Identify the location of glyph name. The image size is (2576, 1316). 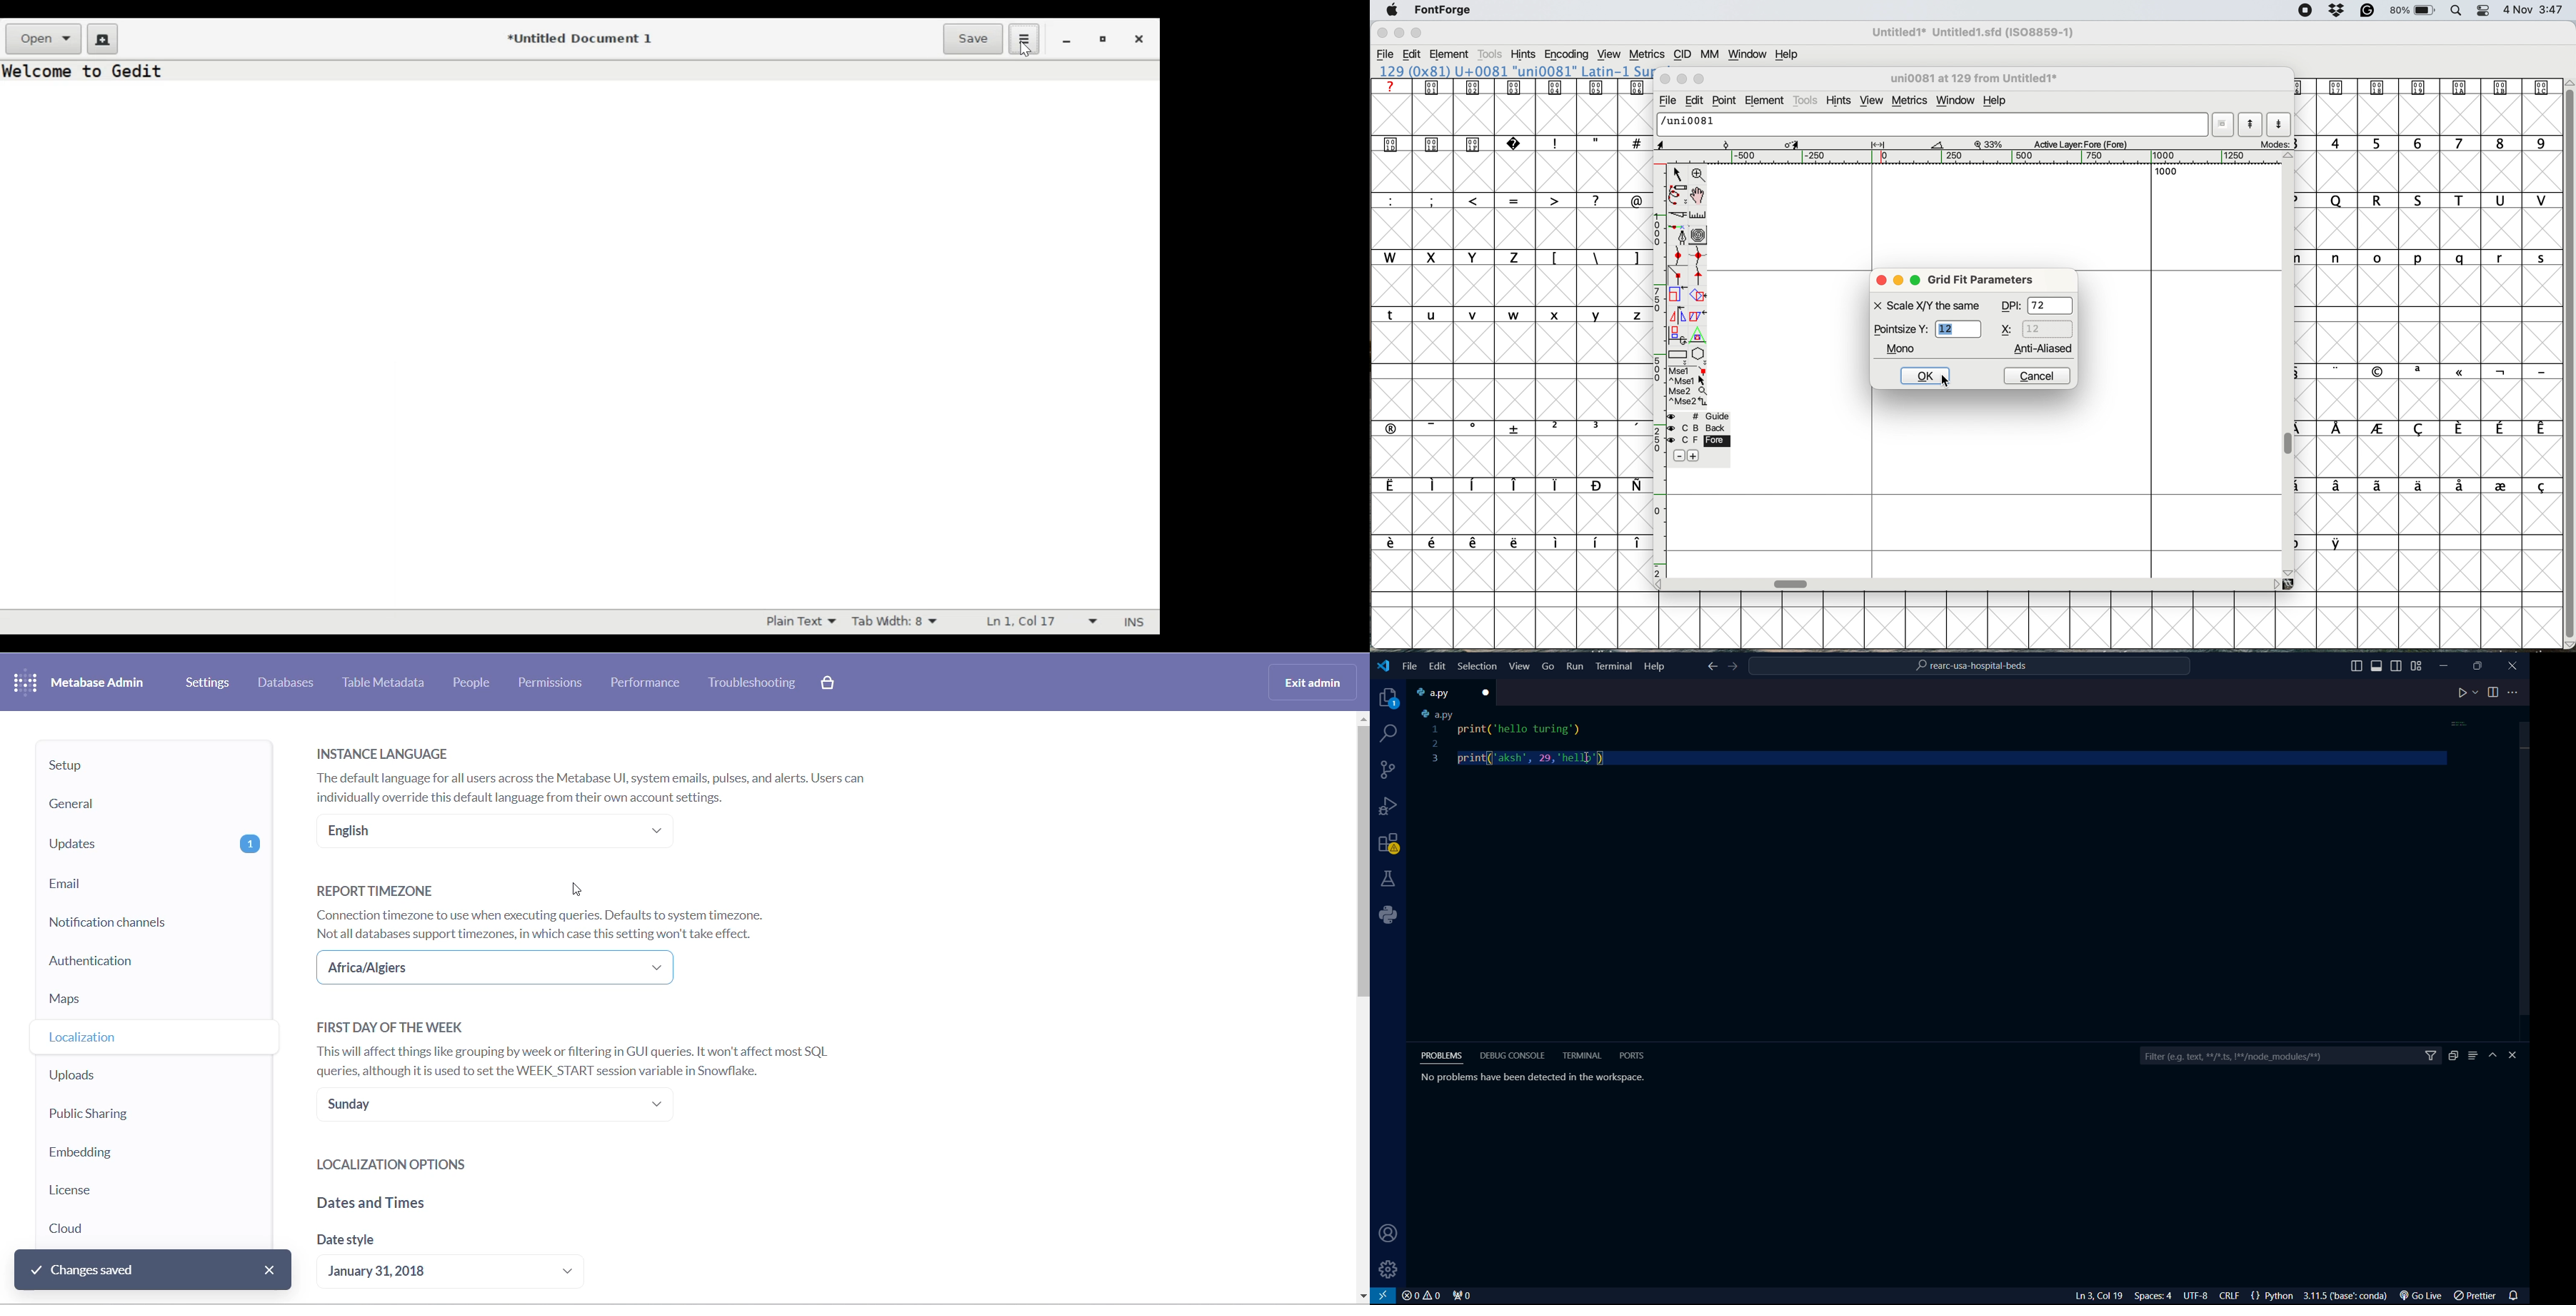
(1970, 79).